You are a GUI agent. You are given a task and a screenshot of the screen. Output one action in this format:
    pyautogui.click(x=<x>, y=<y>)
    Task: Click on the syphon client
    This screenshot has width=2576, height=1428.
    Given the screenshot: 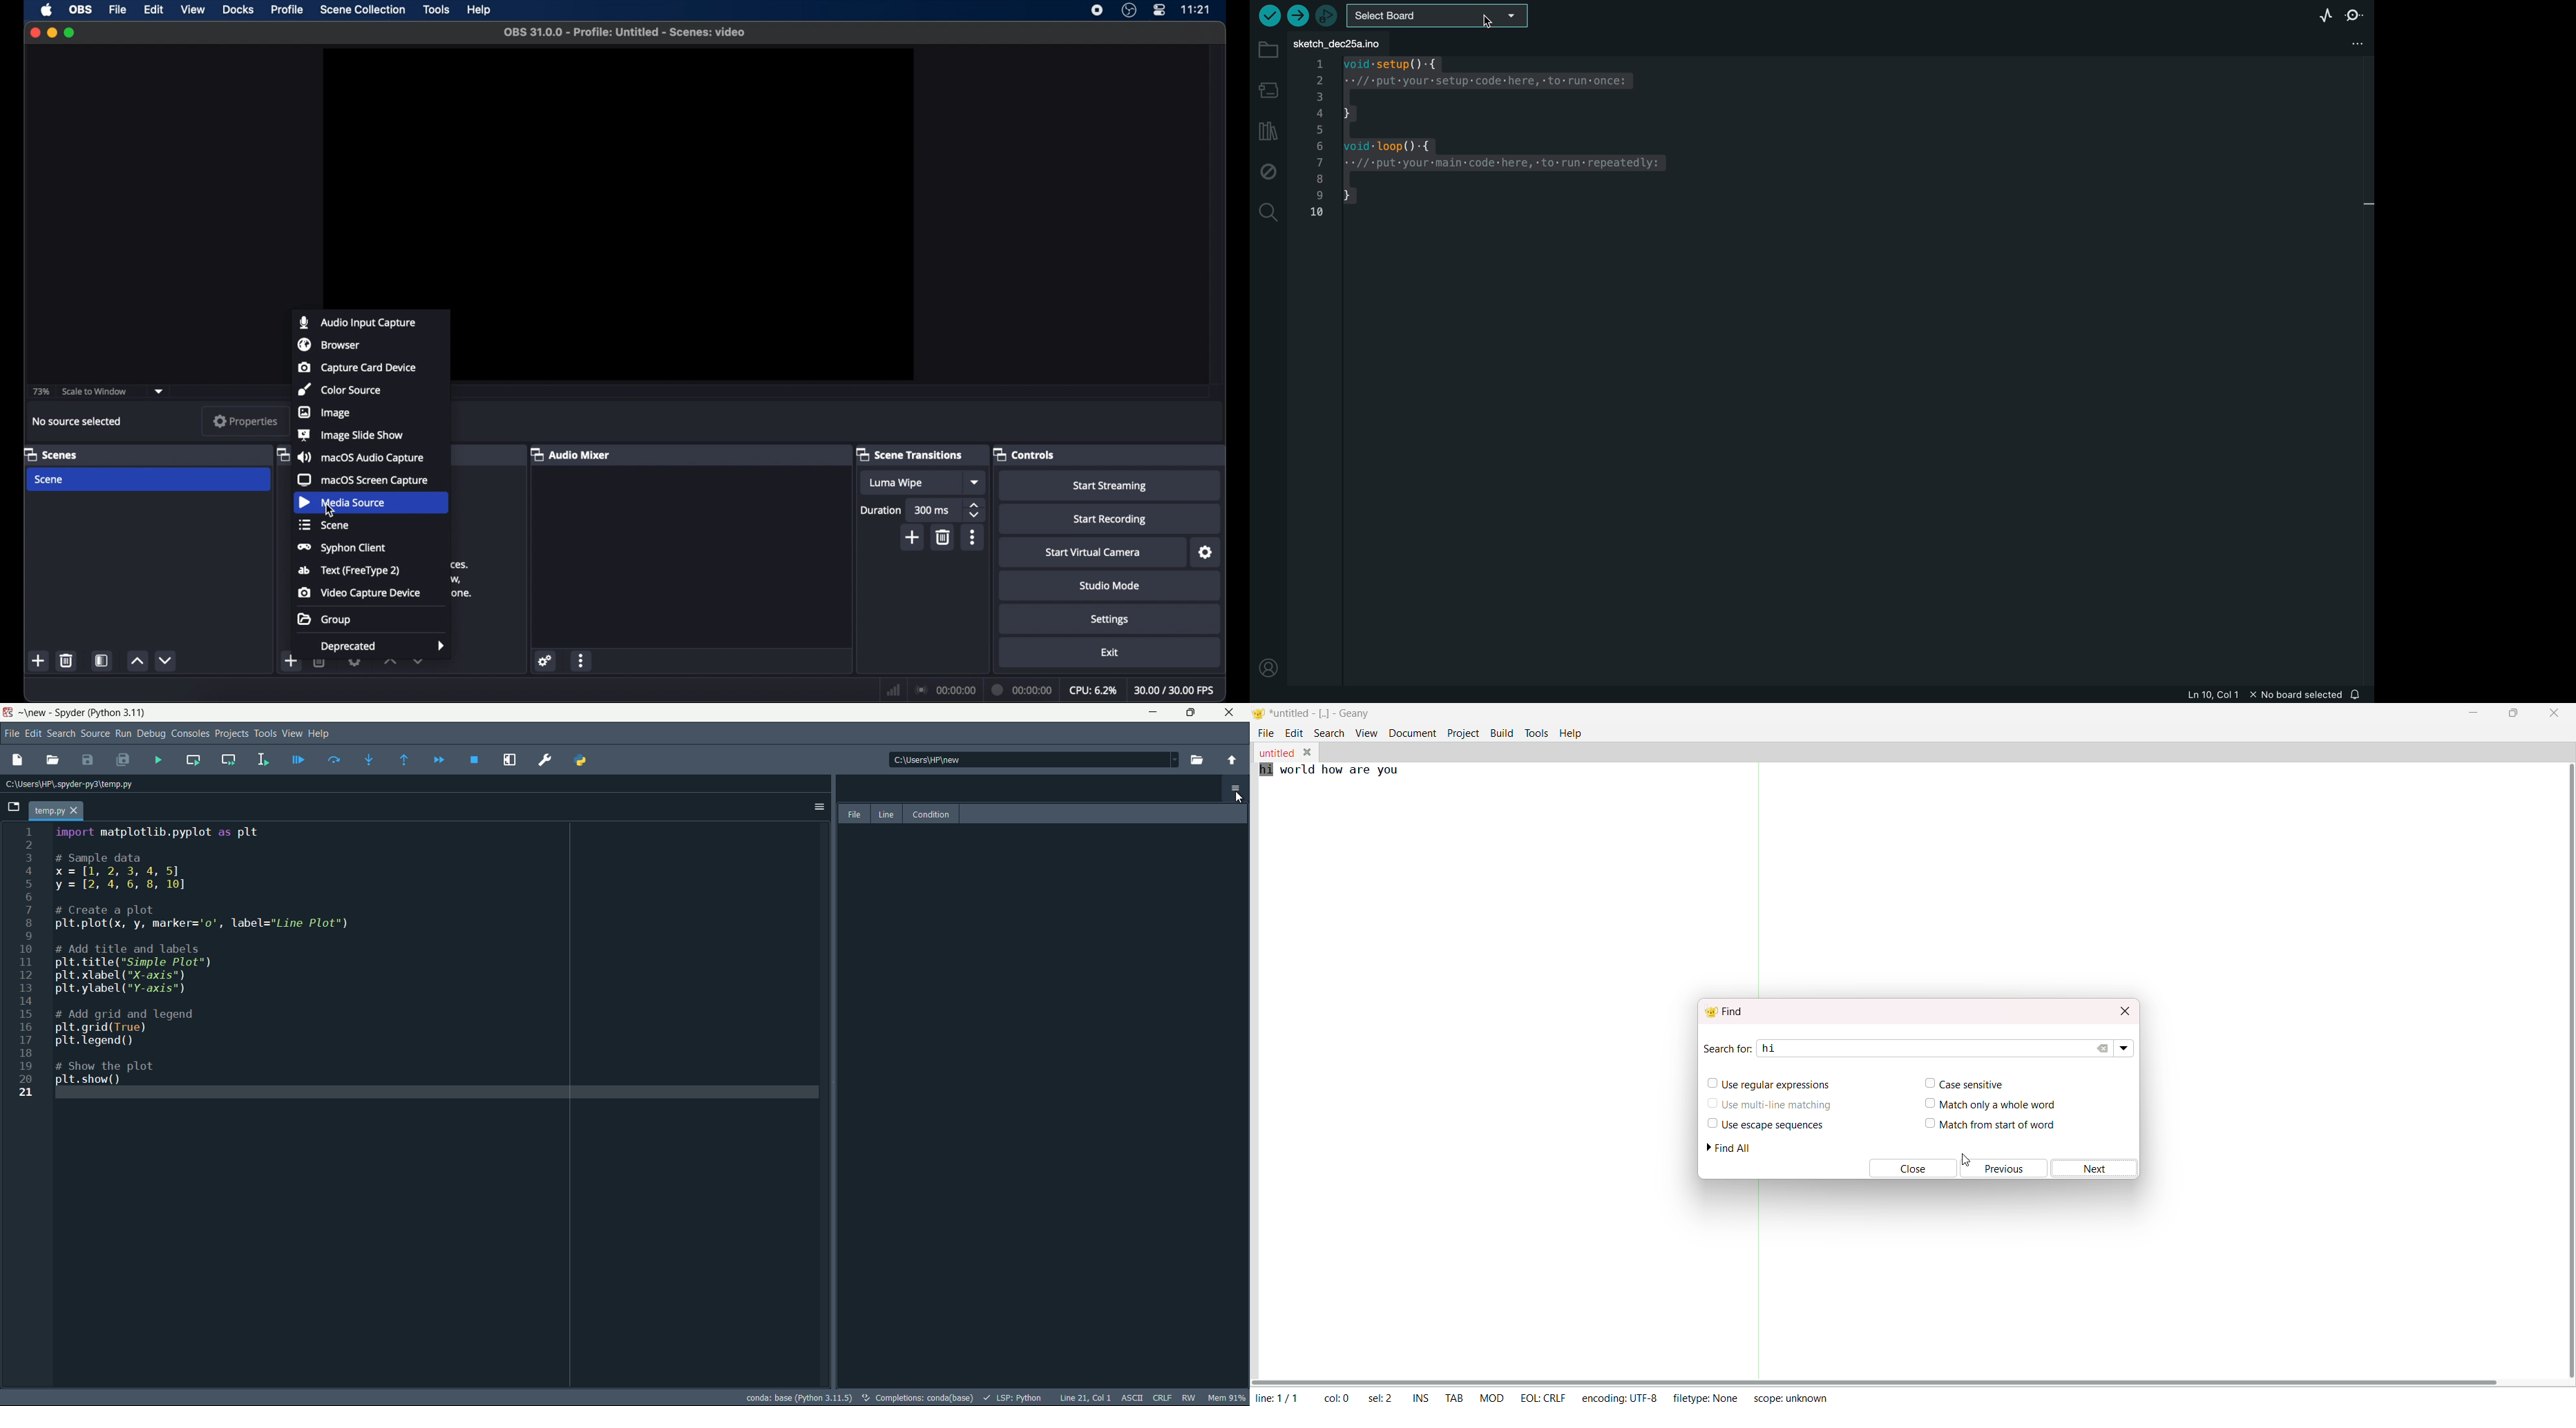 What is the action you would take?
    pyautogui.click(x=339, y=549)
    